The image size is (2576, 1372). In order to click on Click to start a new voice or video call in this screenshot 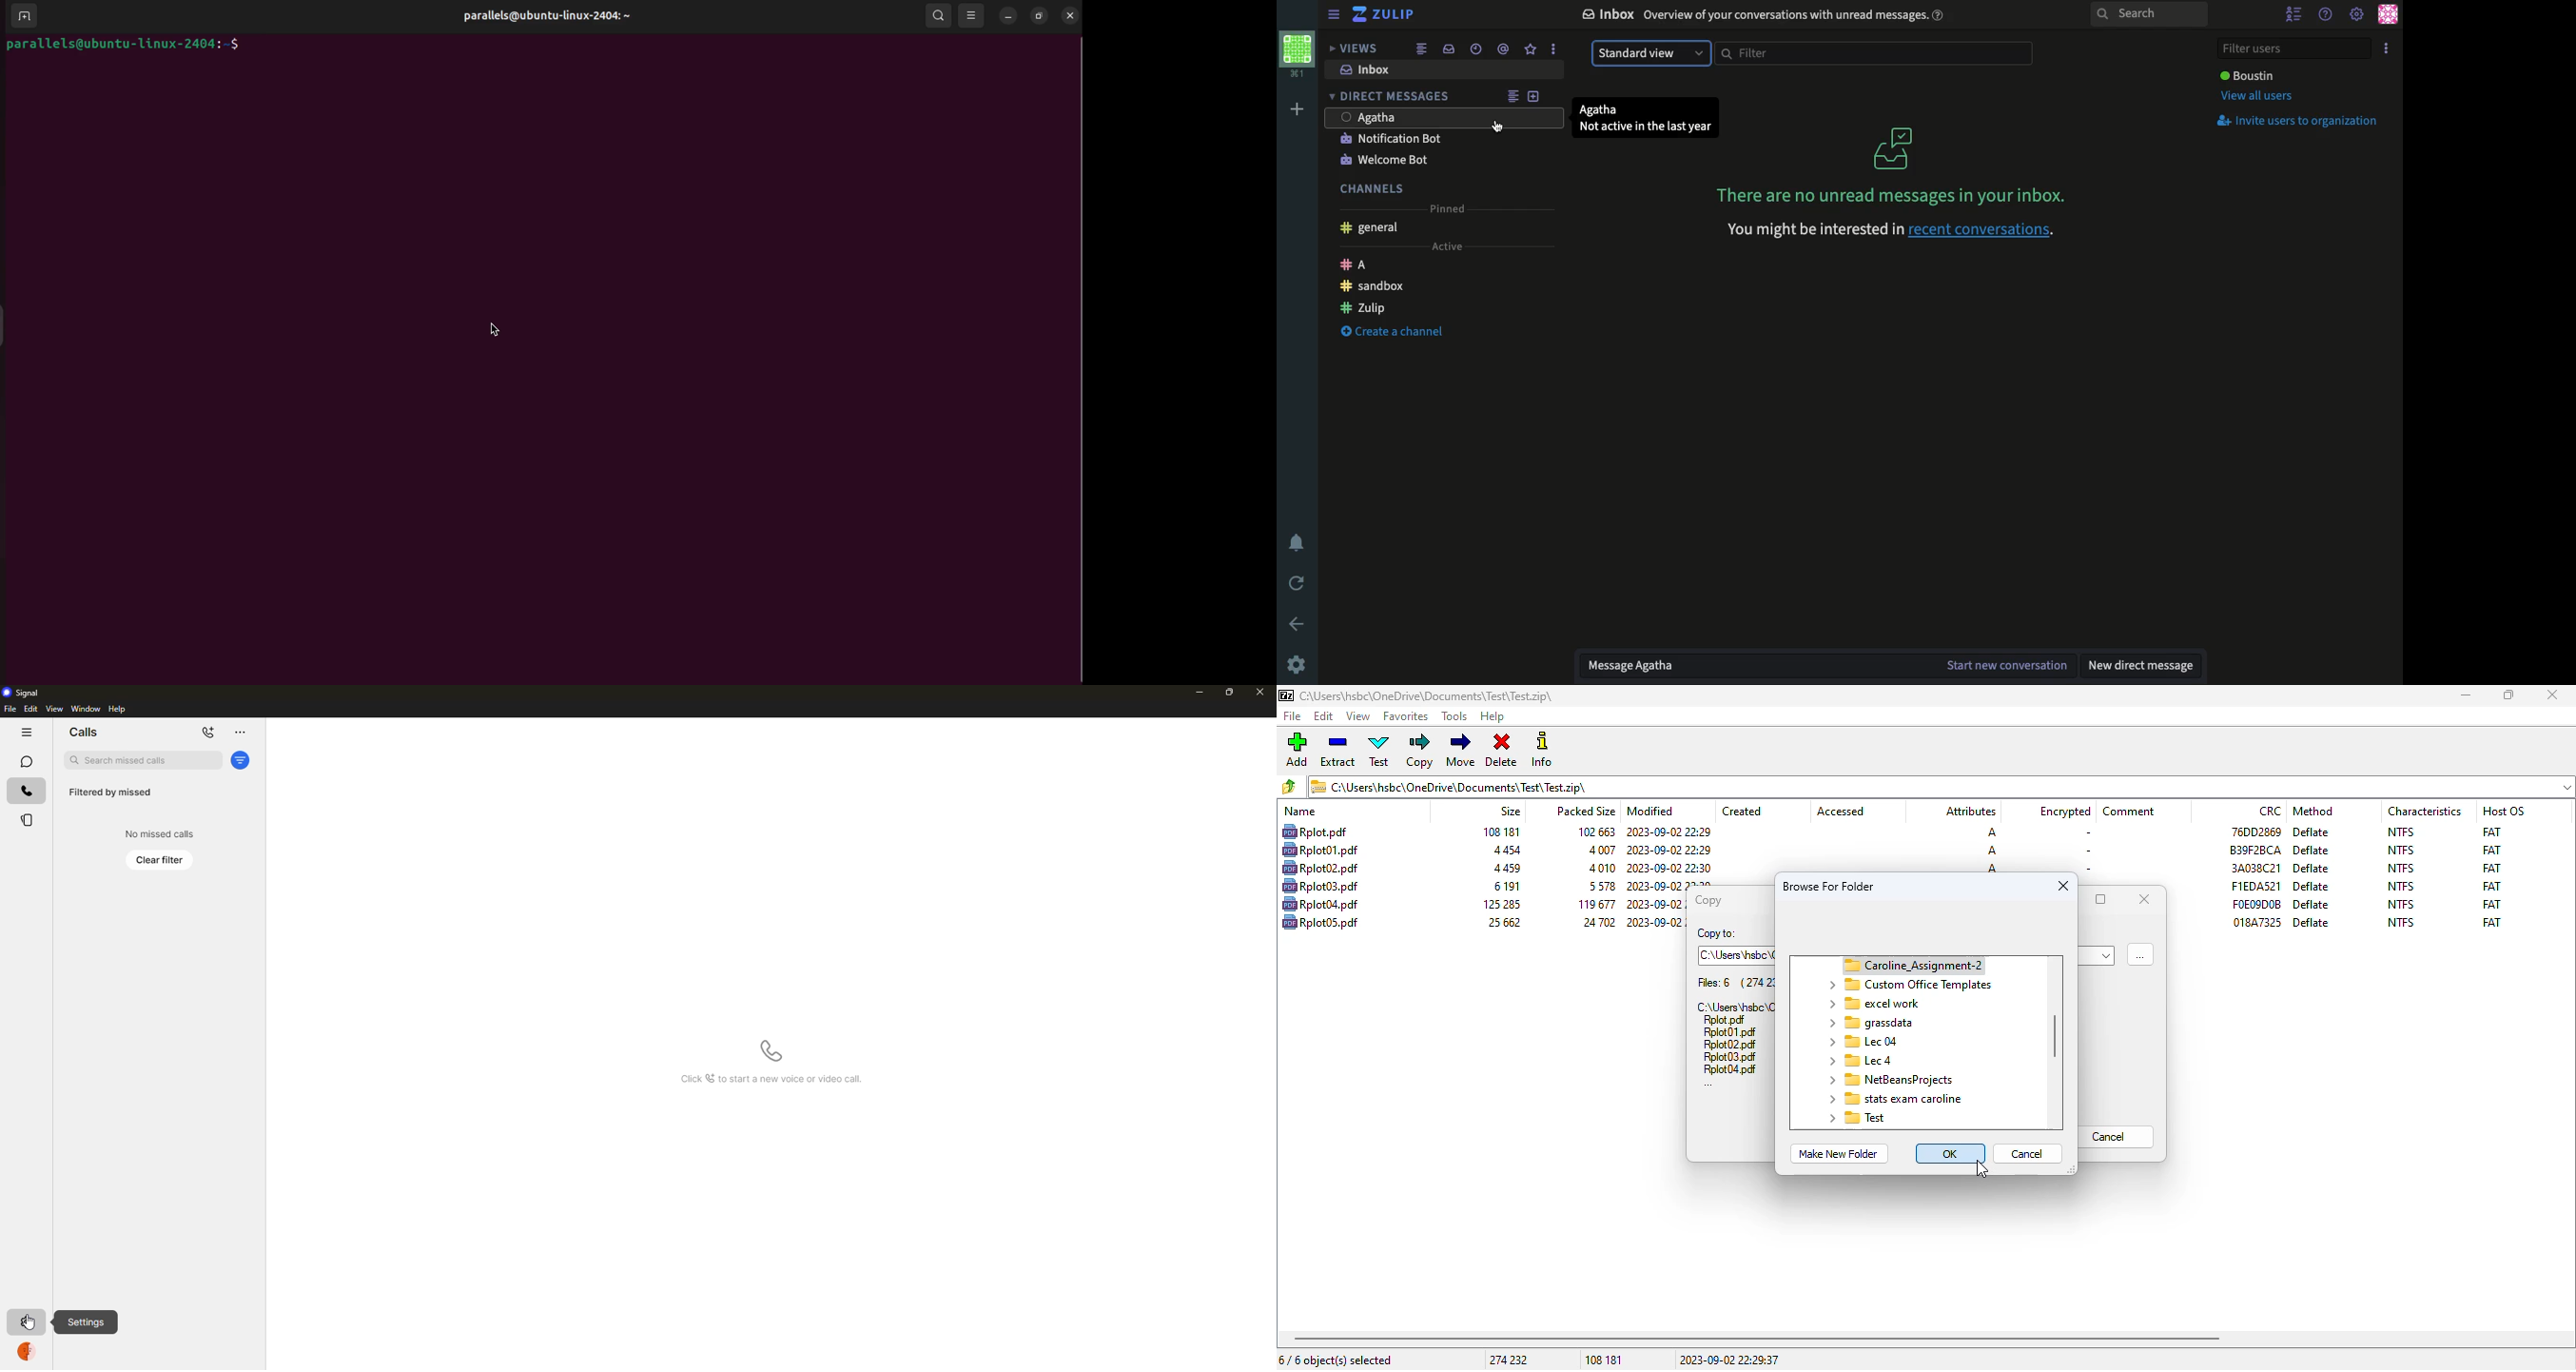, I will do `click(767, 1080)`.